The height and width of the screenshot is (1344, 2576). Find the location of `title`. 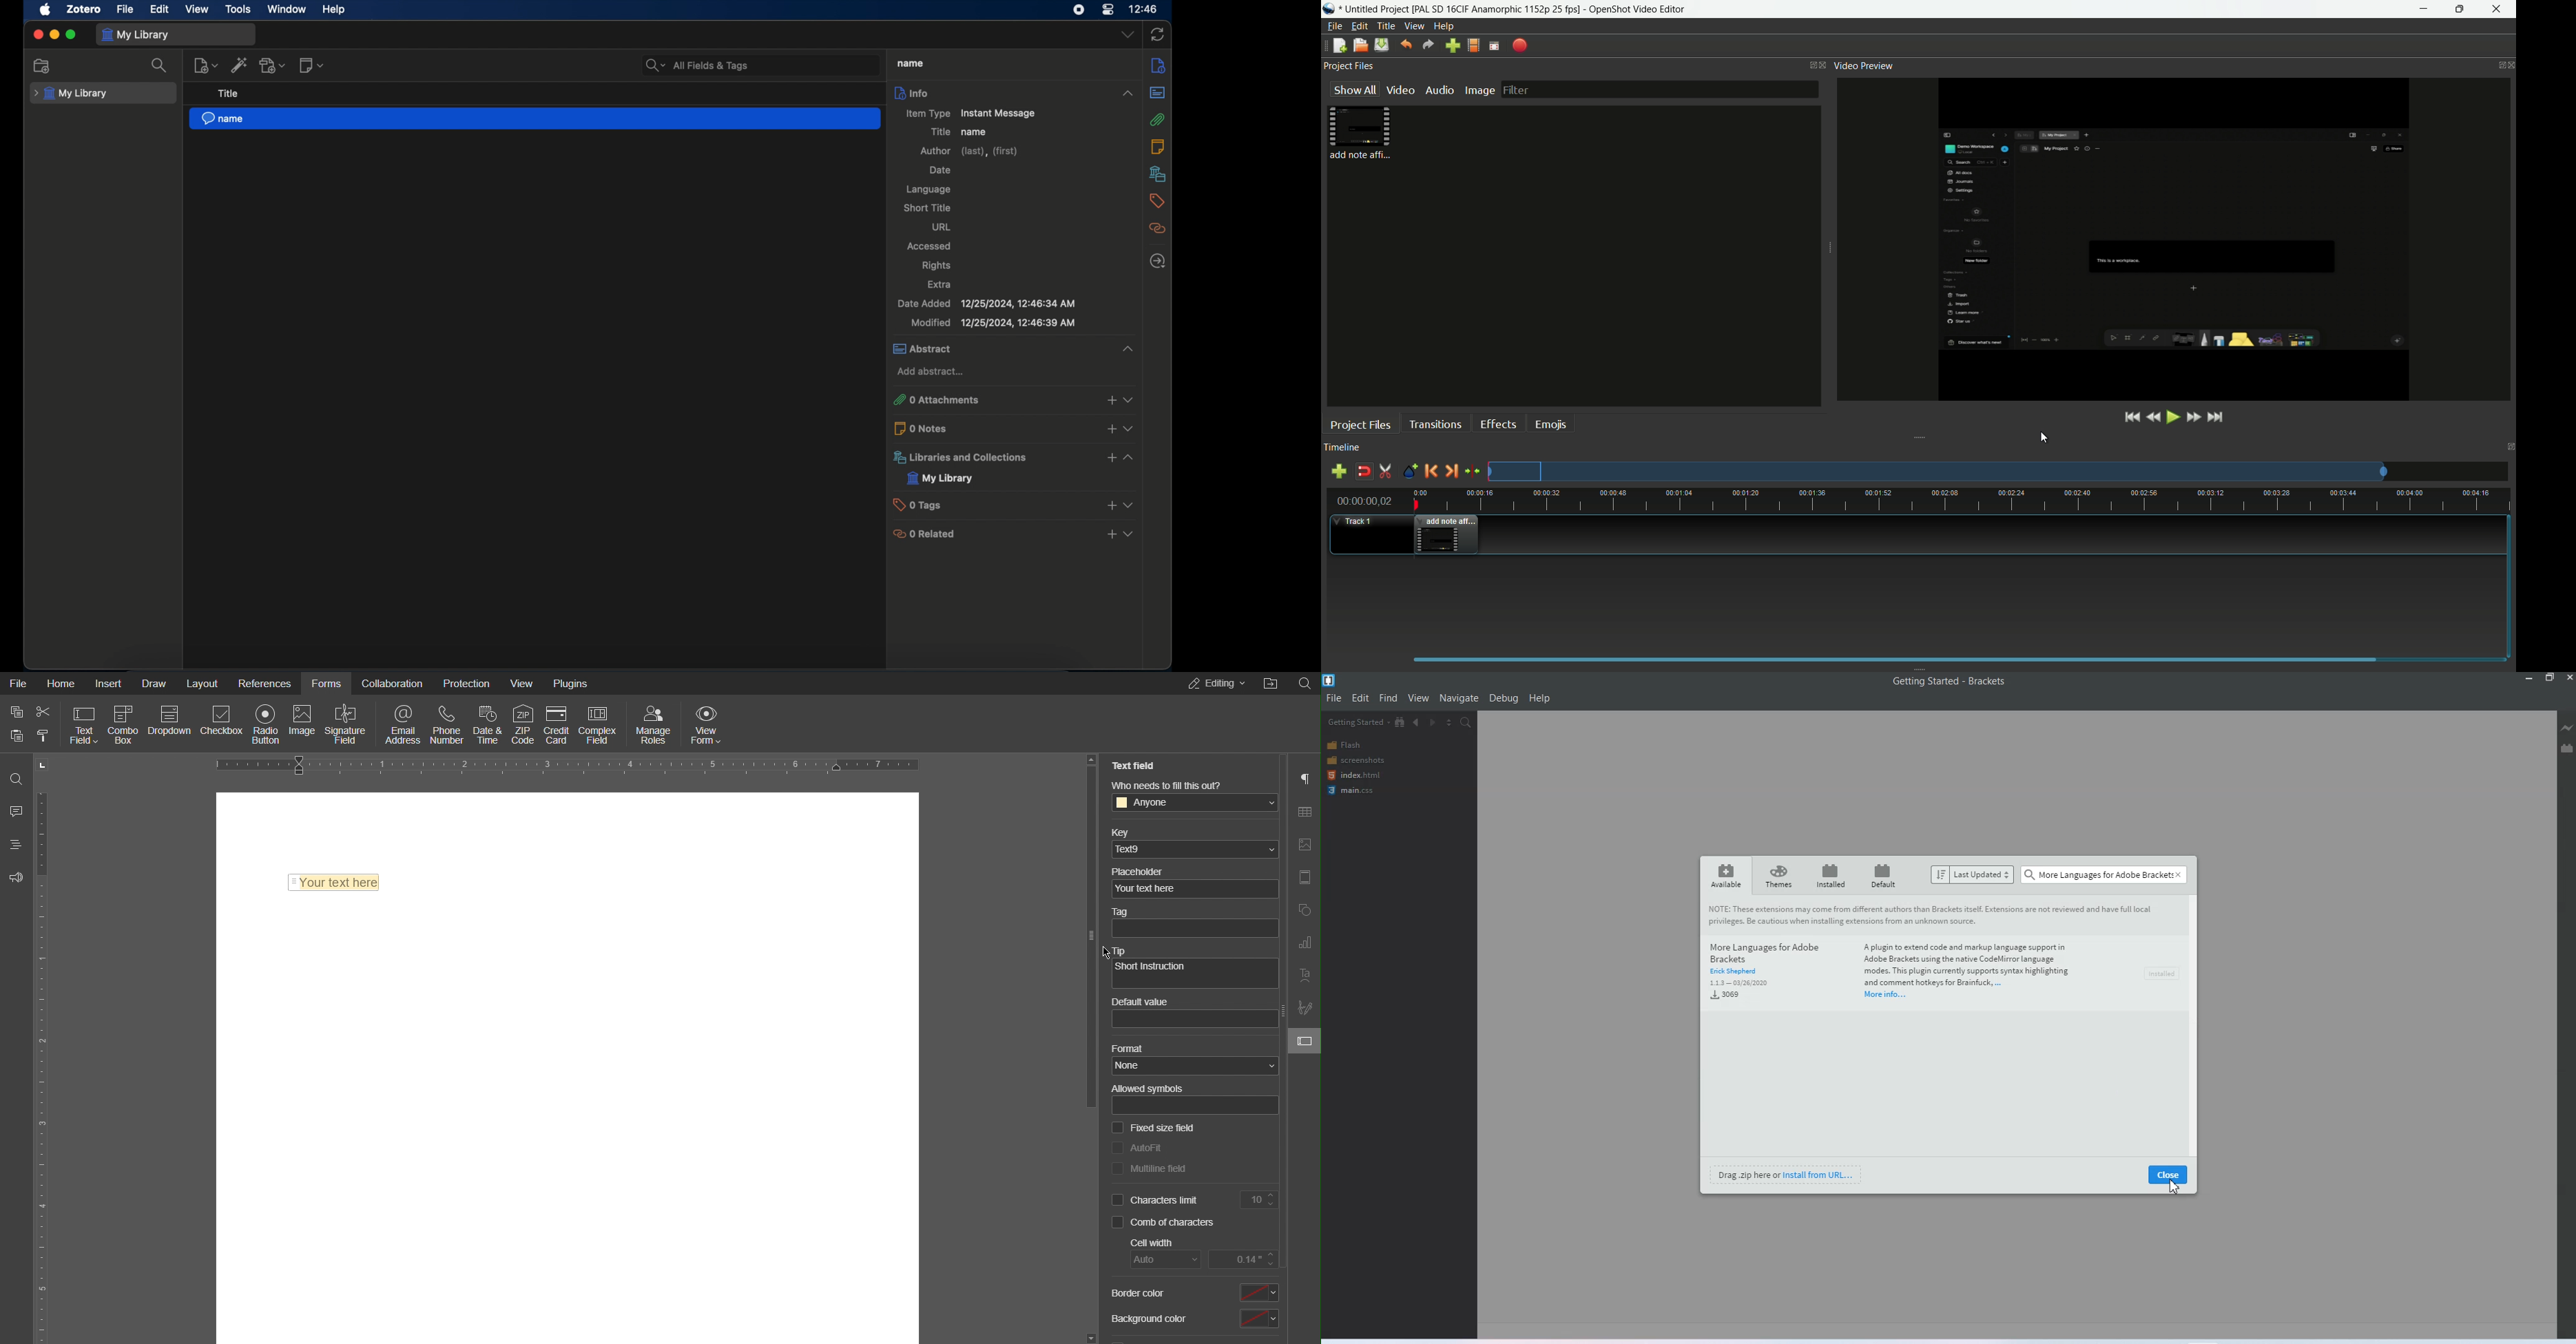

title is located at coordinates (227, 93).